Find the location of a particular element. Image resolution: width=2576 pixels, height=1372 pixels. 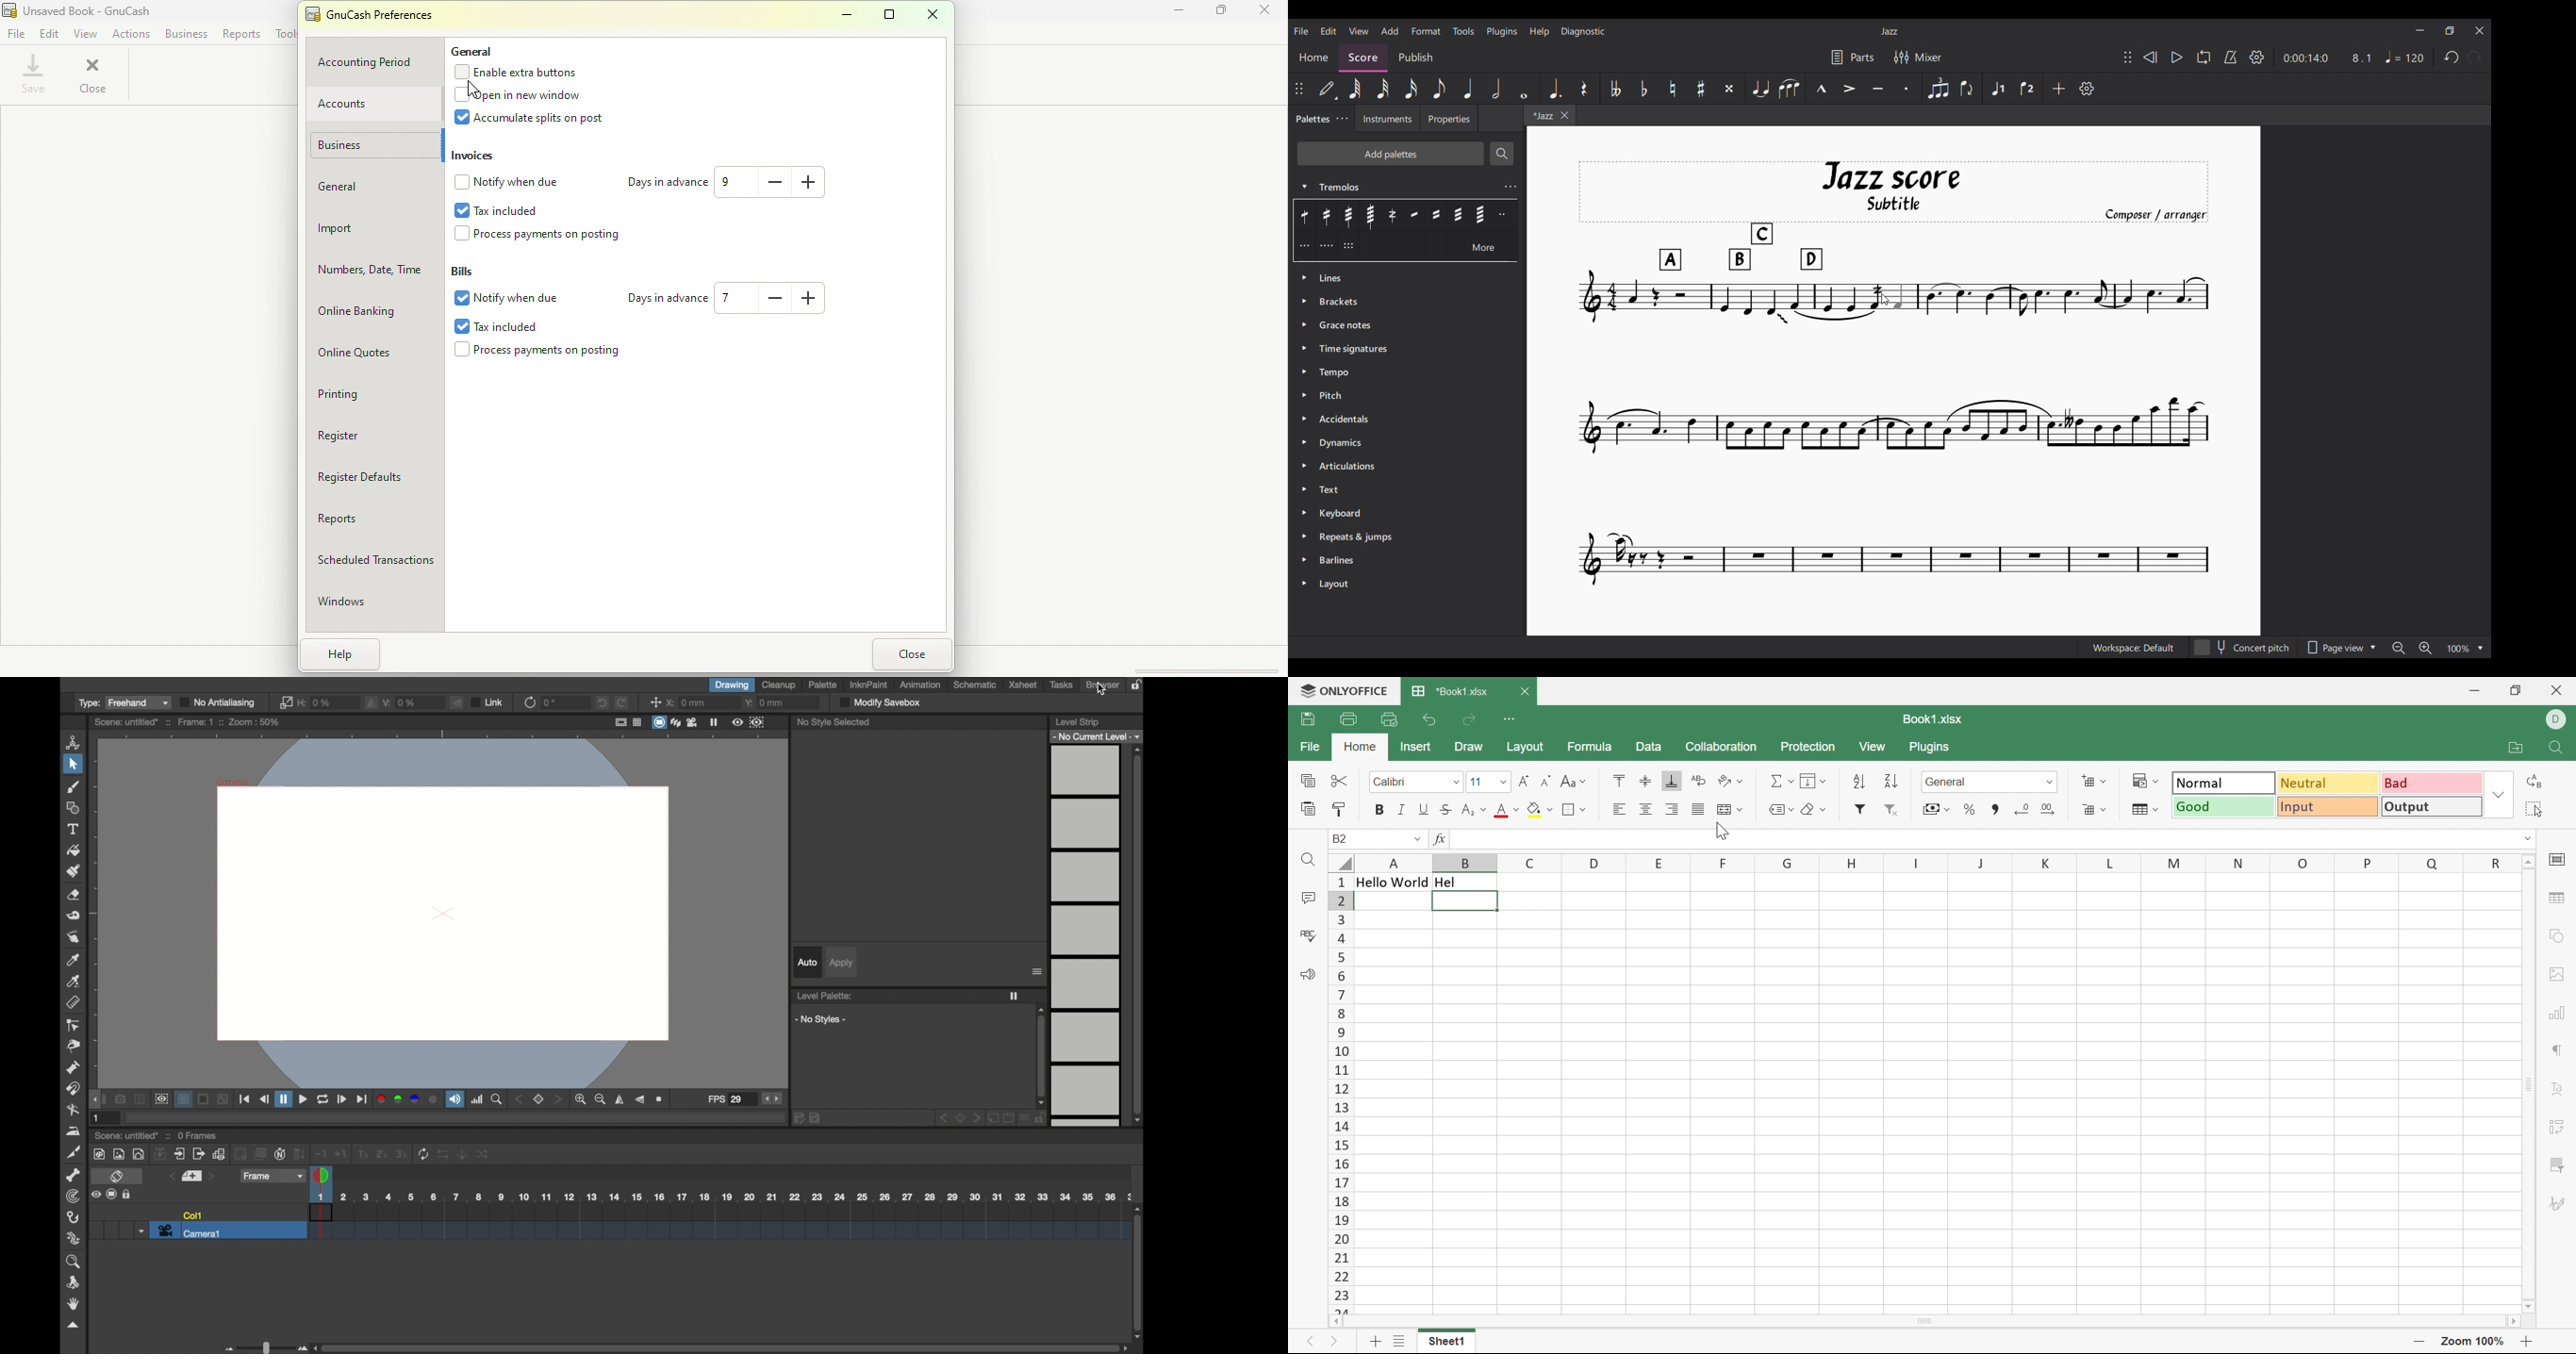

Borders is located at coordinates (1574, 811).